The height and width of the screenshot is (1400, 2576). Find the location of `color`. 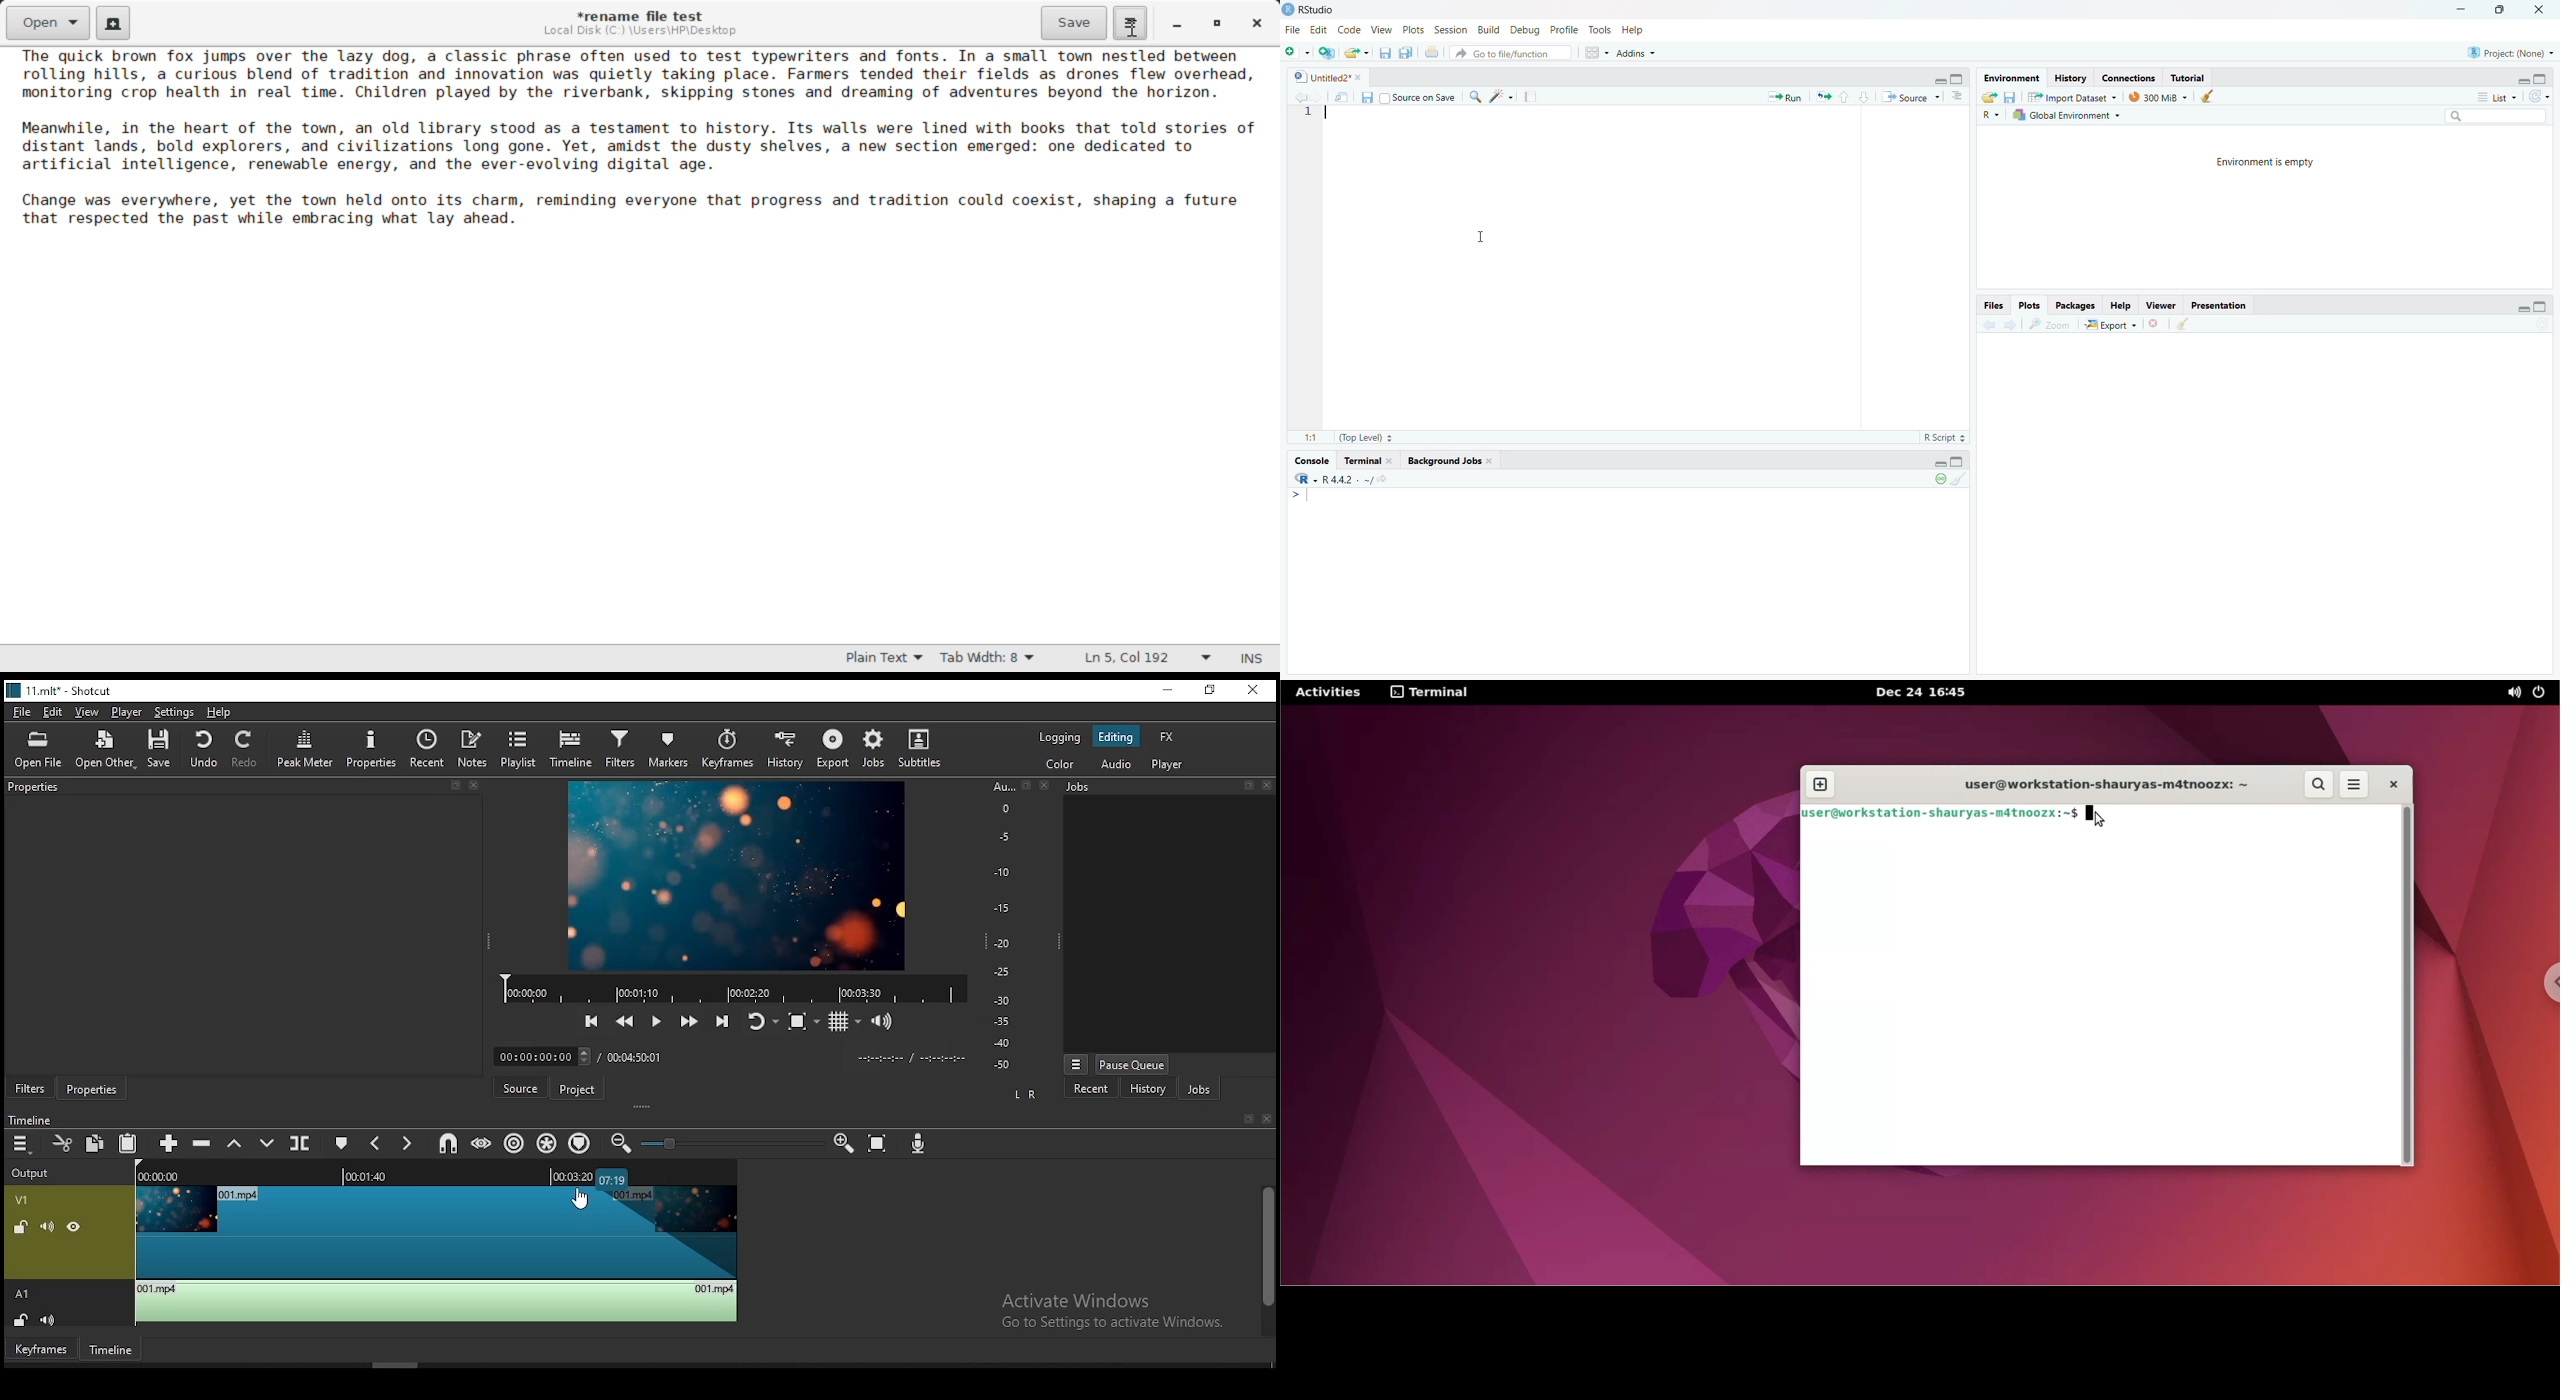

color is located at coordinates (1067, 766).